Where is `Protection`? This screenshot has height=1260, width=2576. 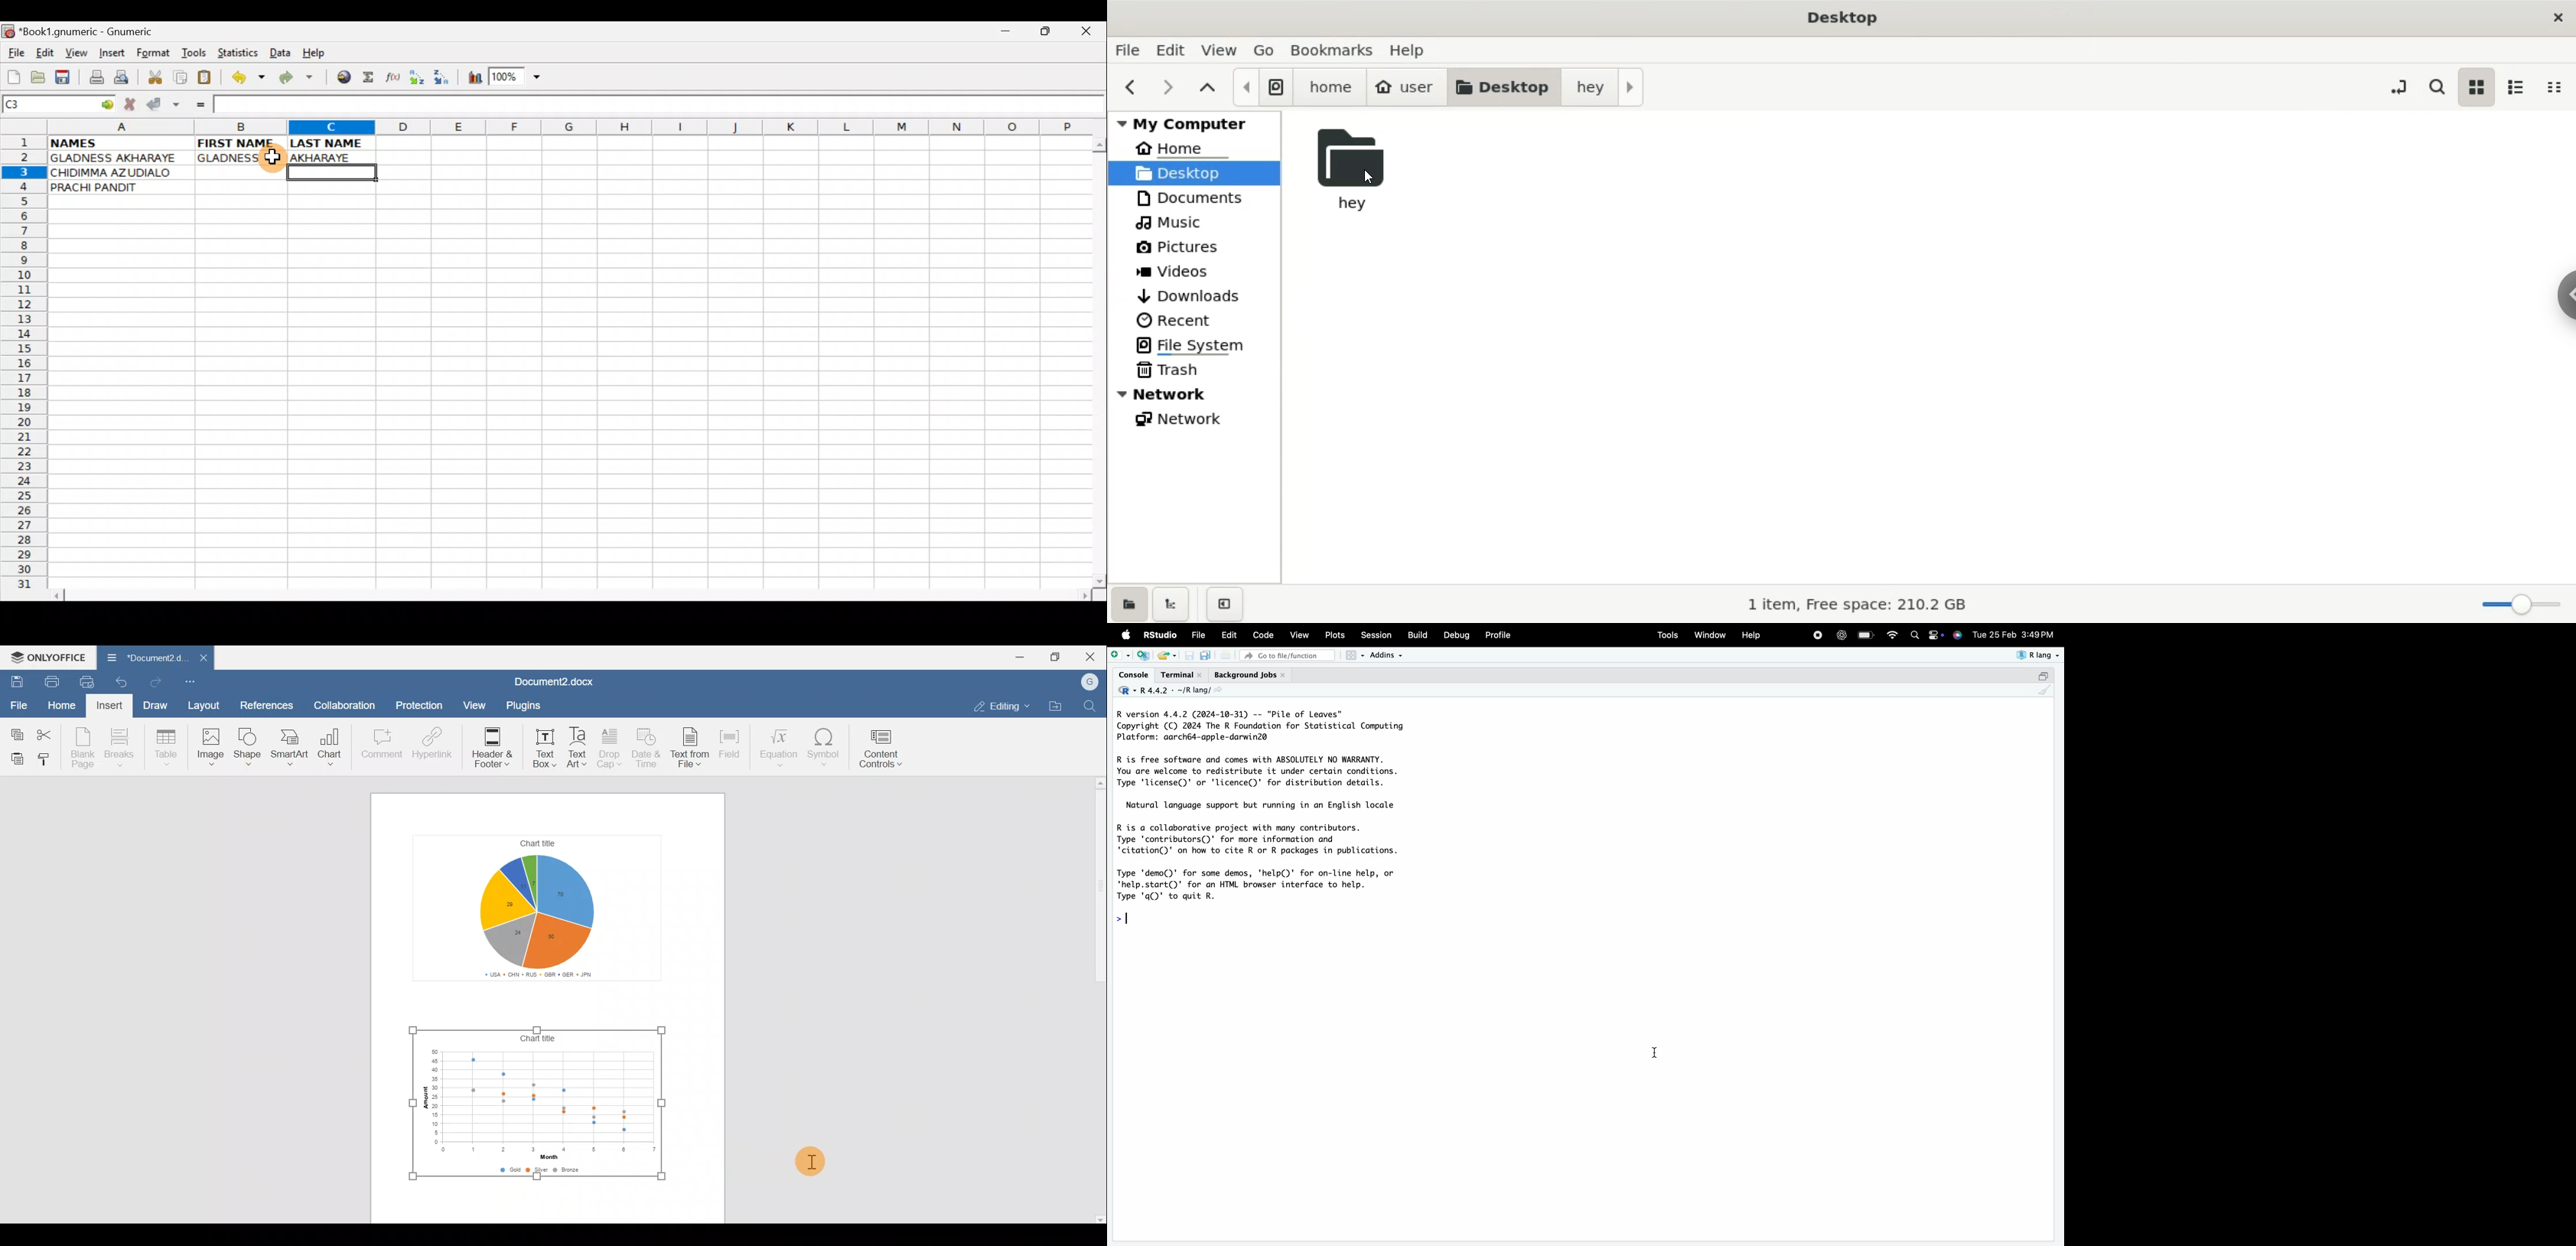 Protection is located at coordinates (420, 703).